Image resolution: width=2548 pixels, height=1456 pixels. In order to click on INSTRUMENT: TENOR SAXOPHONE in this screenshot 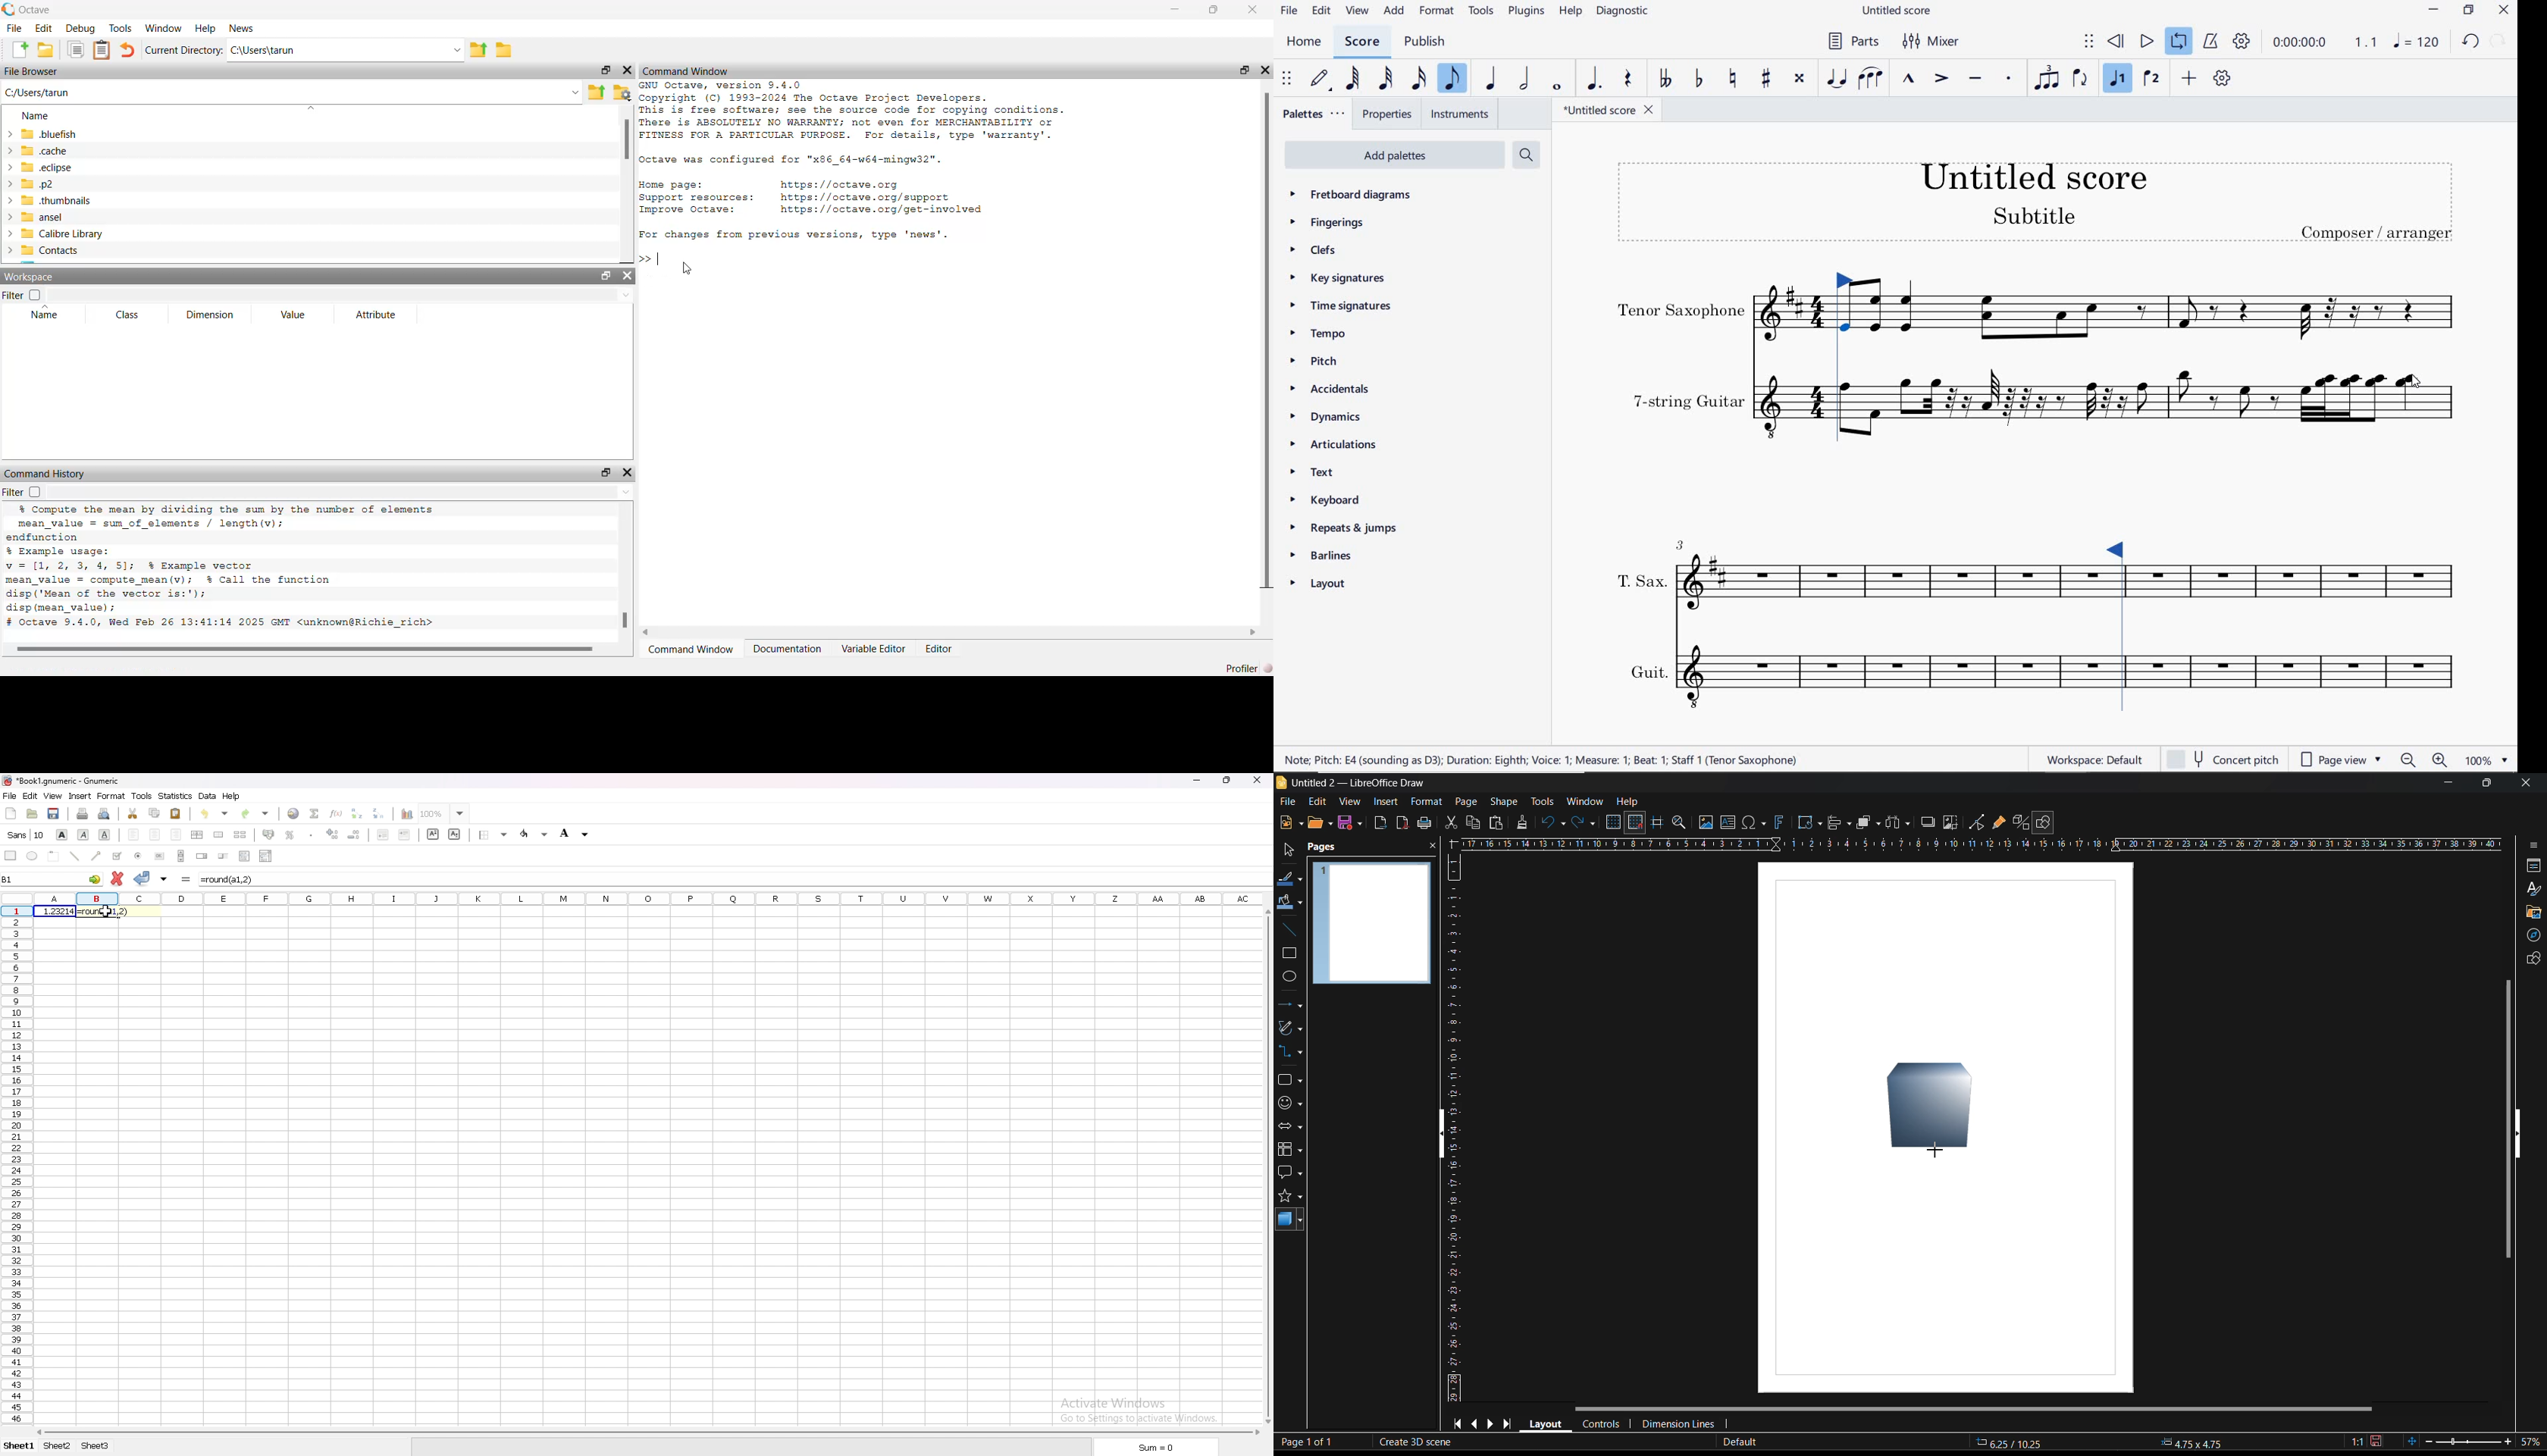, I will do `click(1715, 310)`.